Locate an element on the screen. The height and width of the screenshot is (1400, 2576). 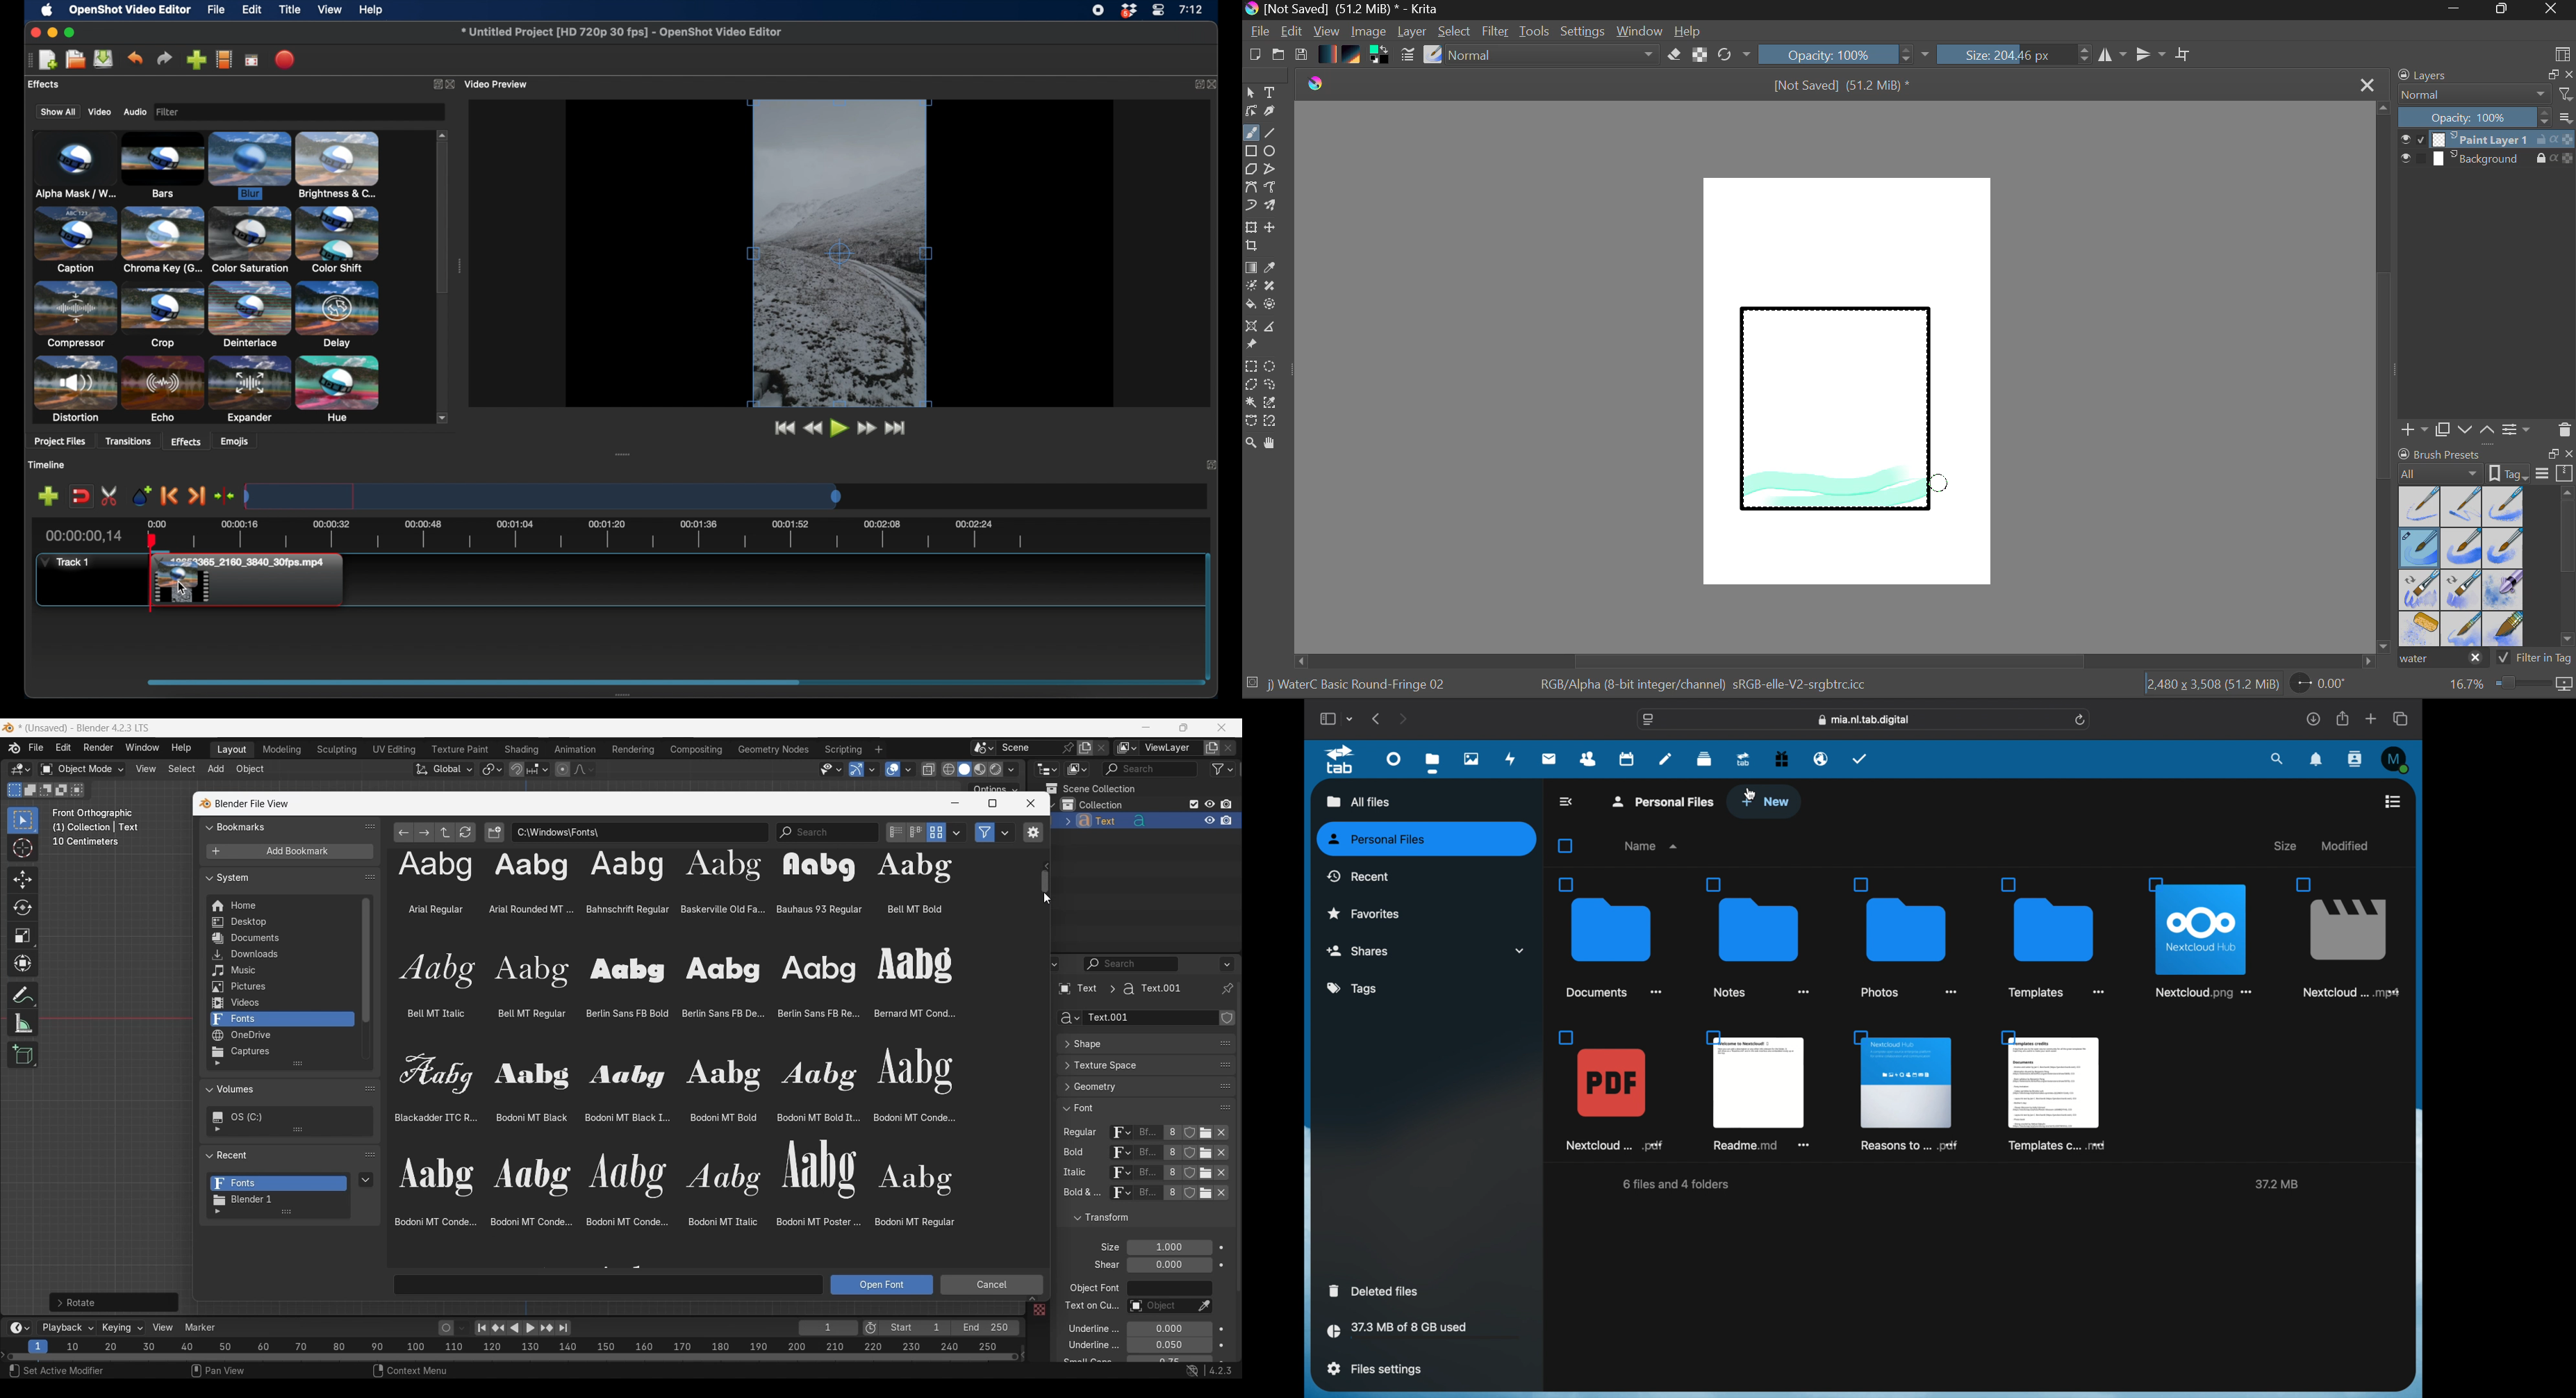
Transform Layer is located at coordinates (1250, 226).